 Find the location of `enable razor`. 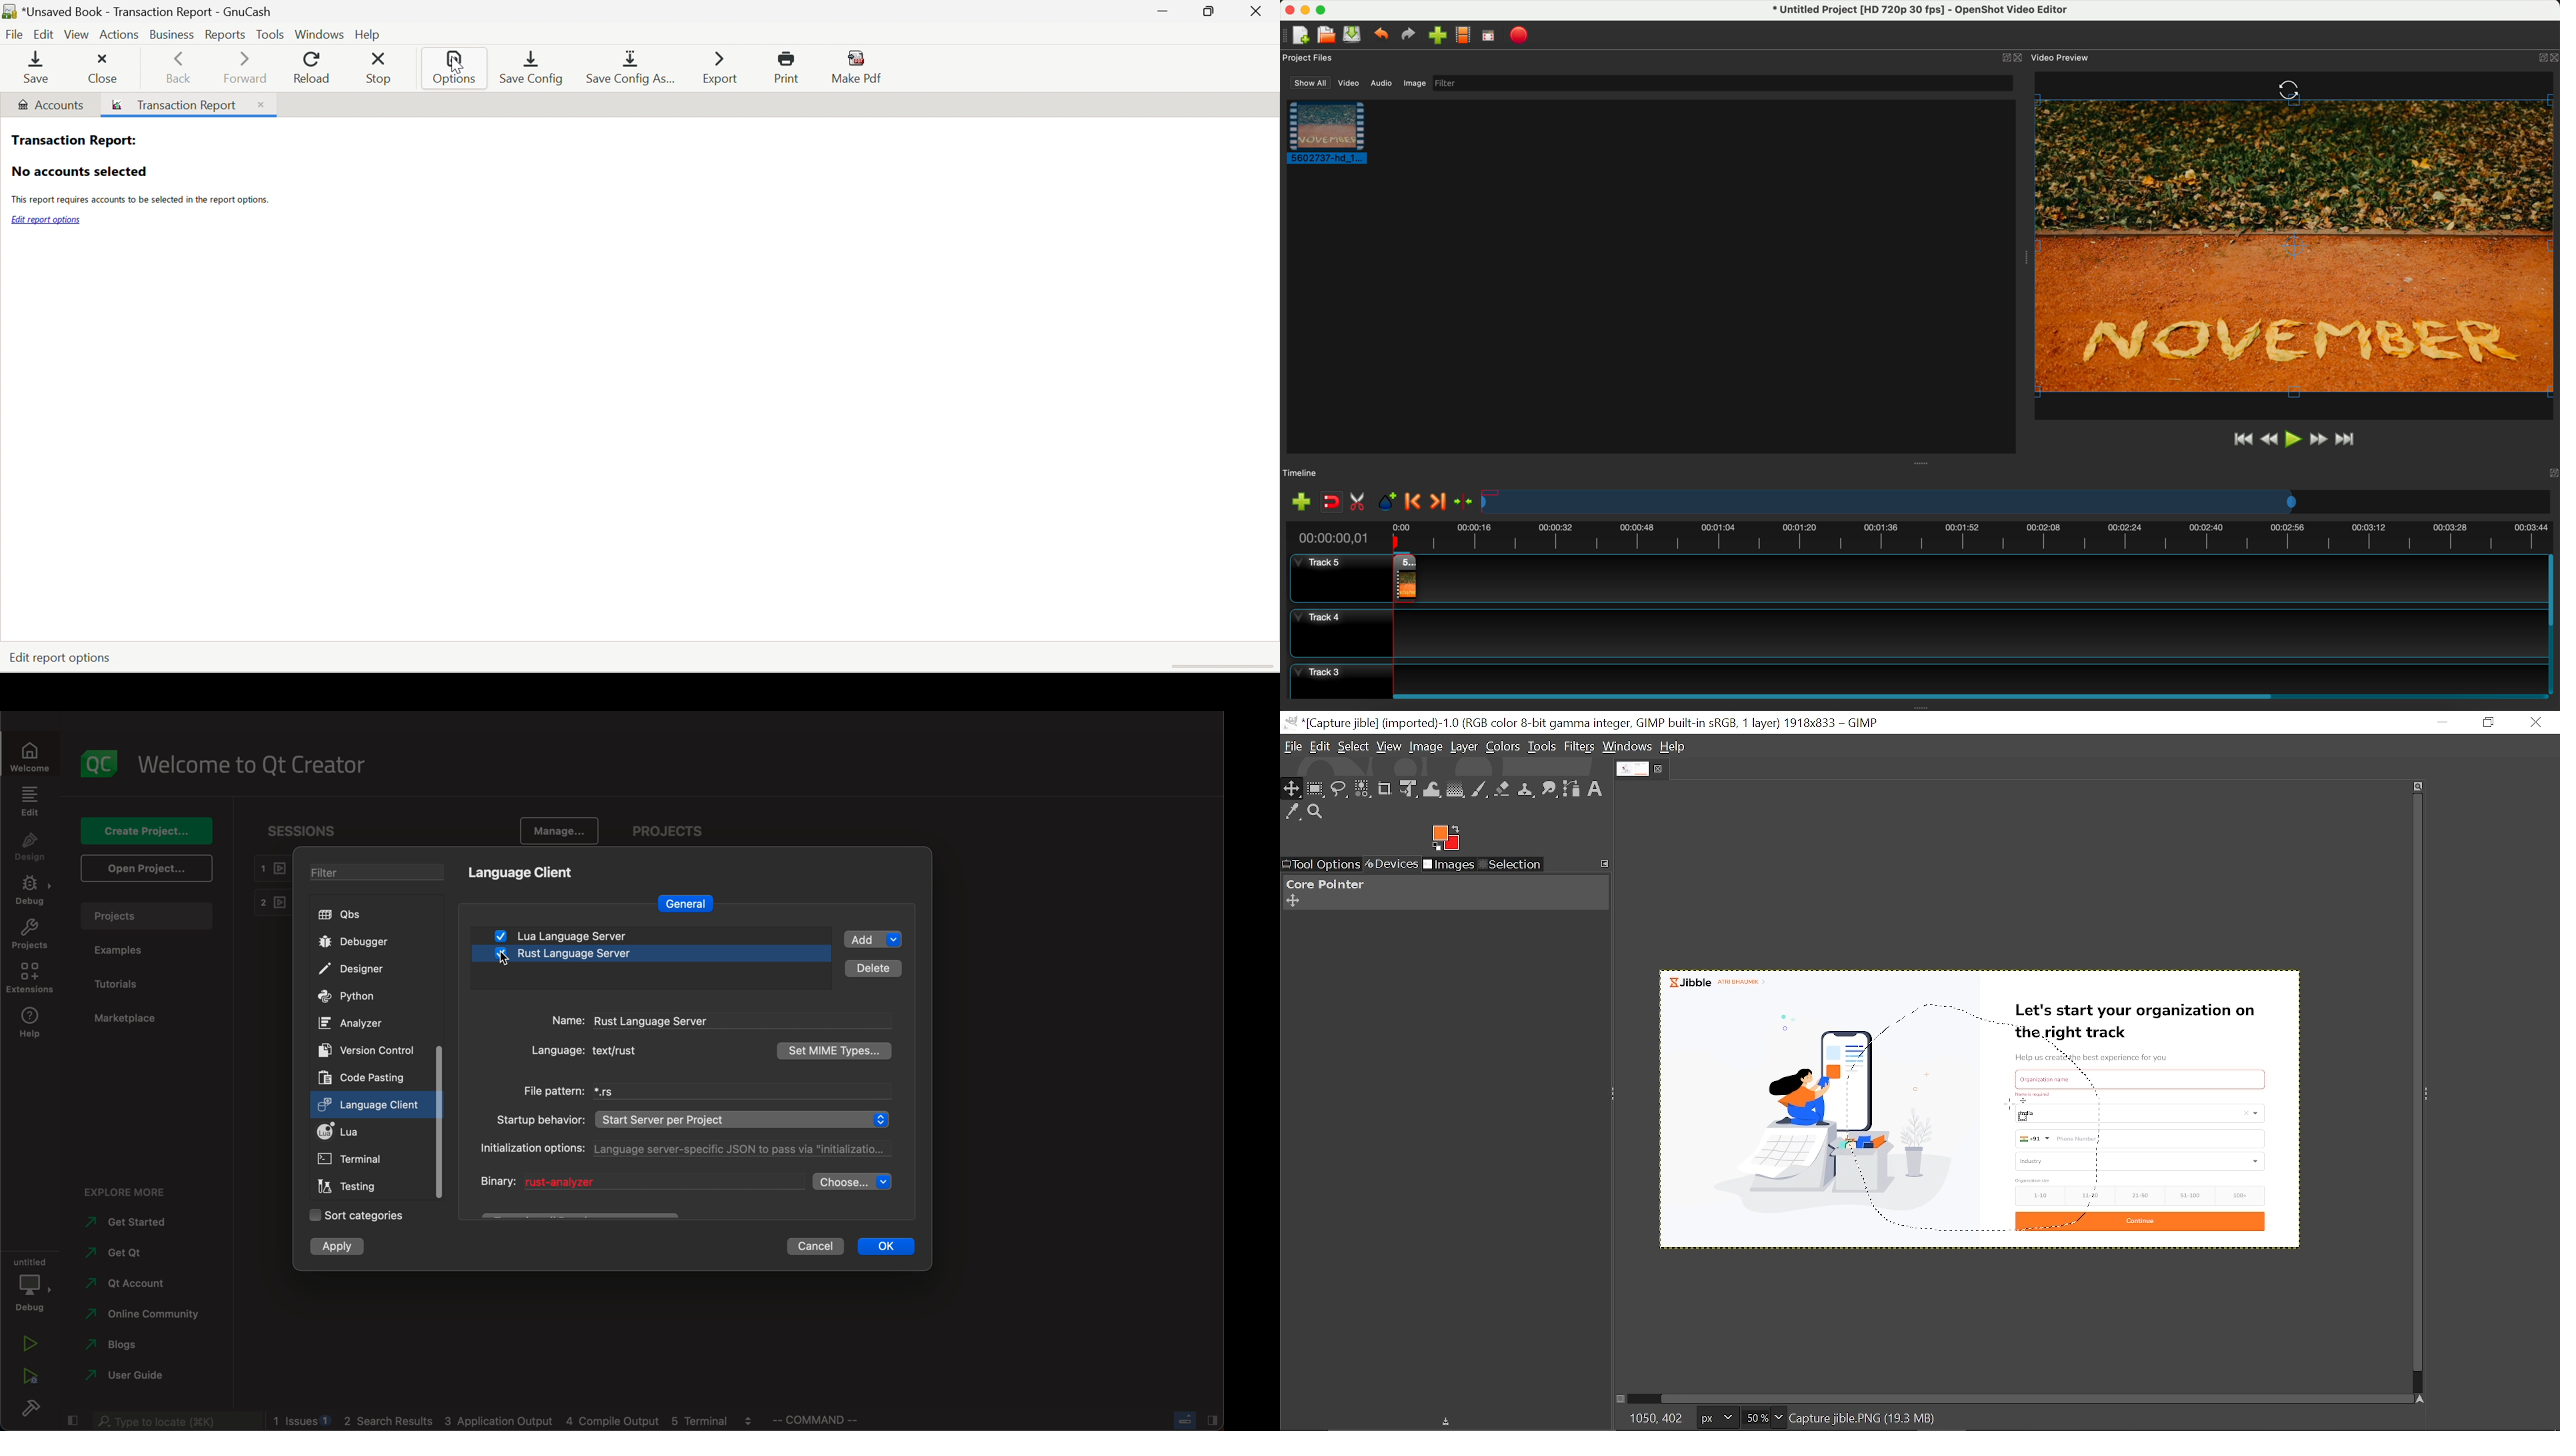

enable razor is located at coordinates (1360, 503).